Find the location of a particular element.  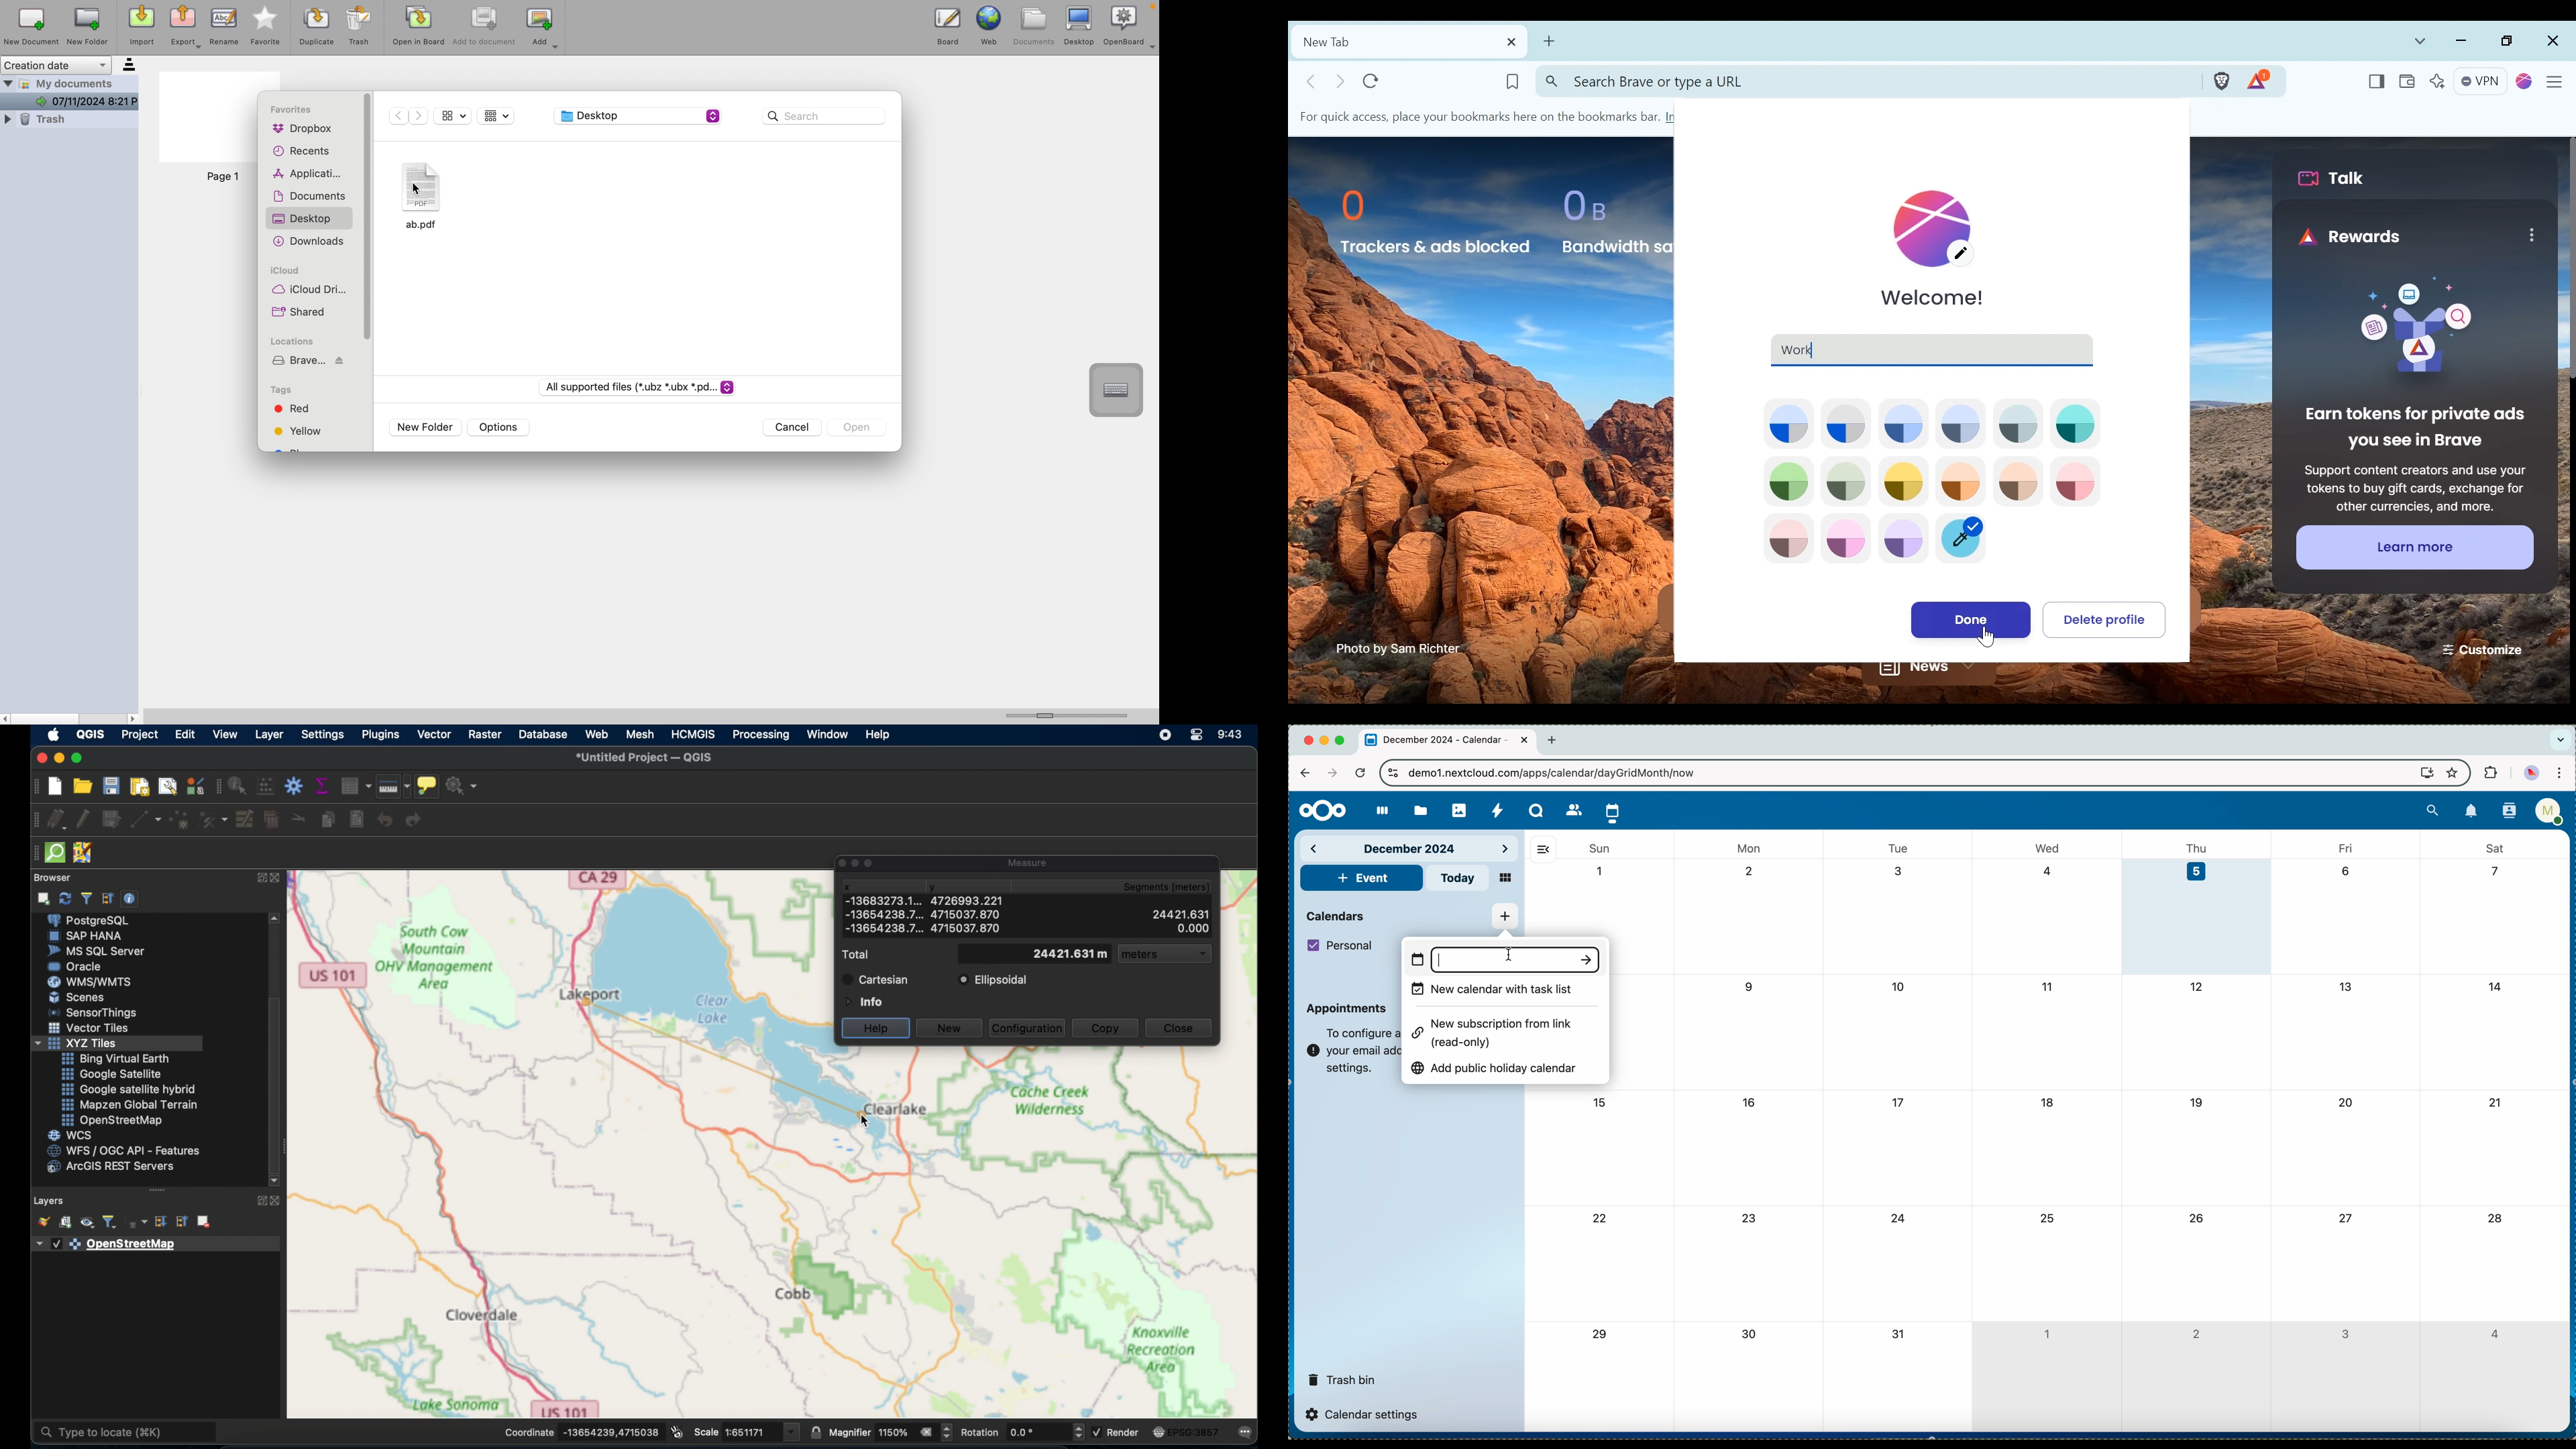

personal is located at coordinates (1342, 945).